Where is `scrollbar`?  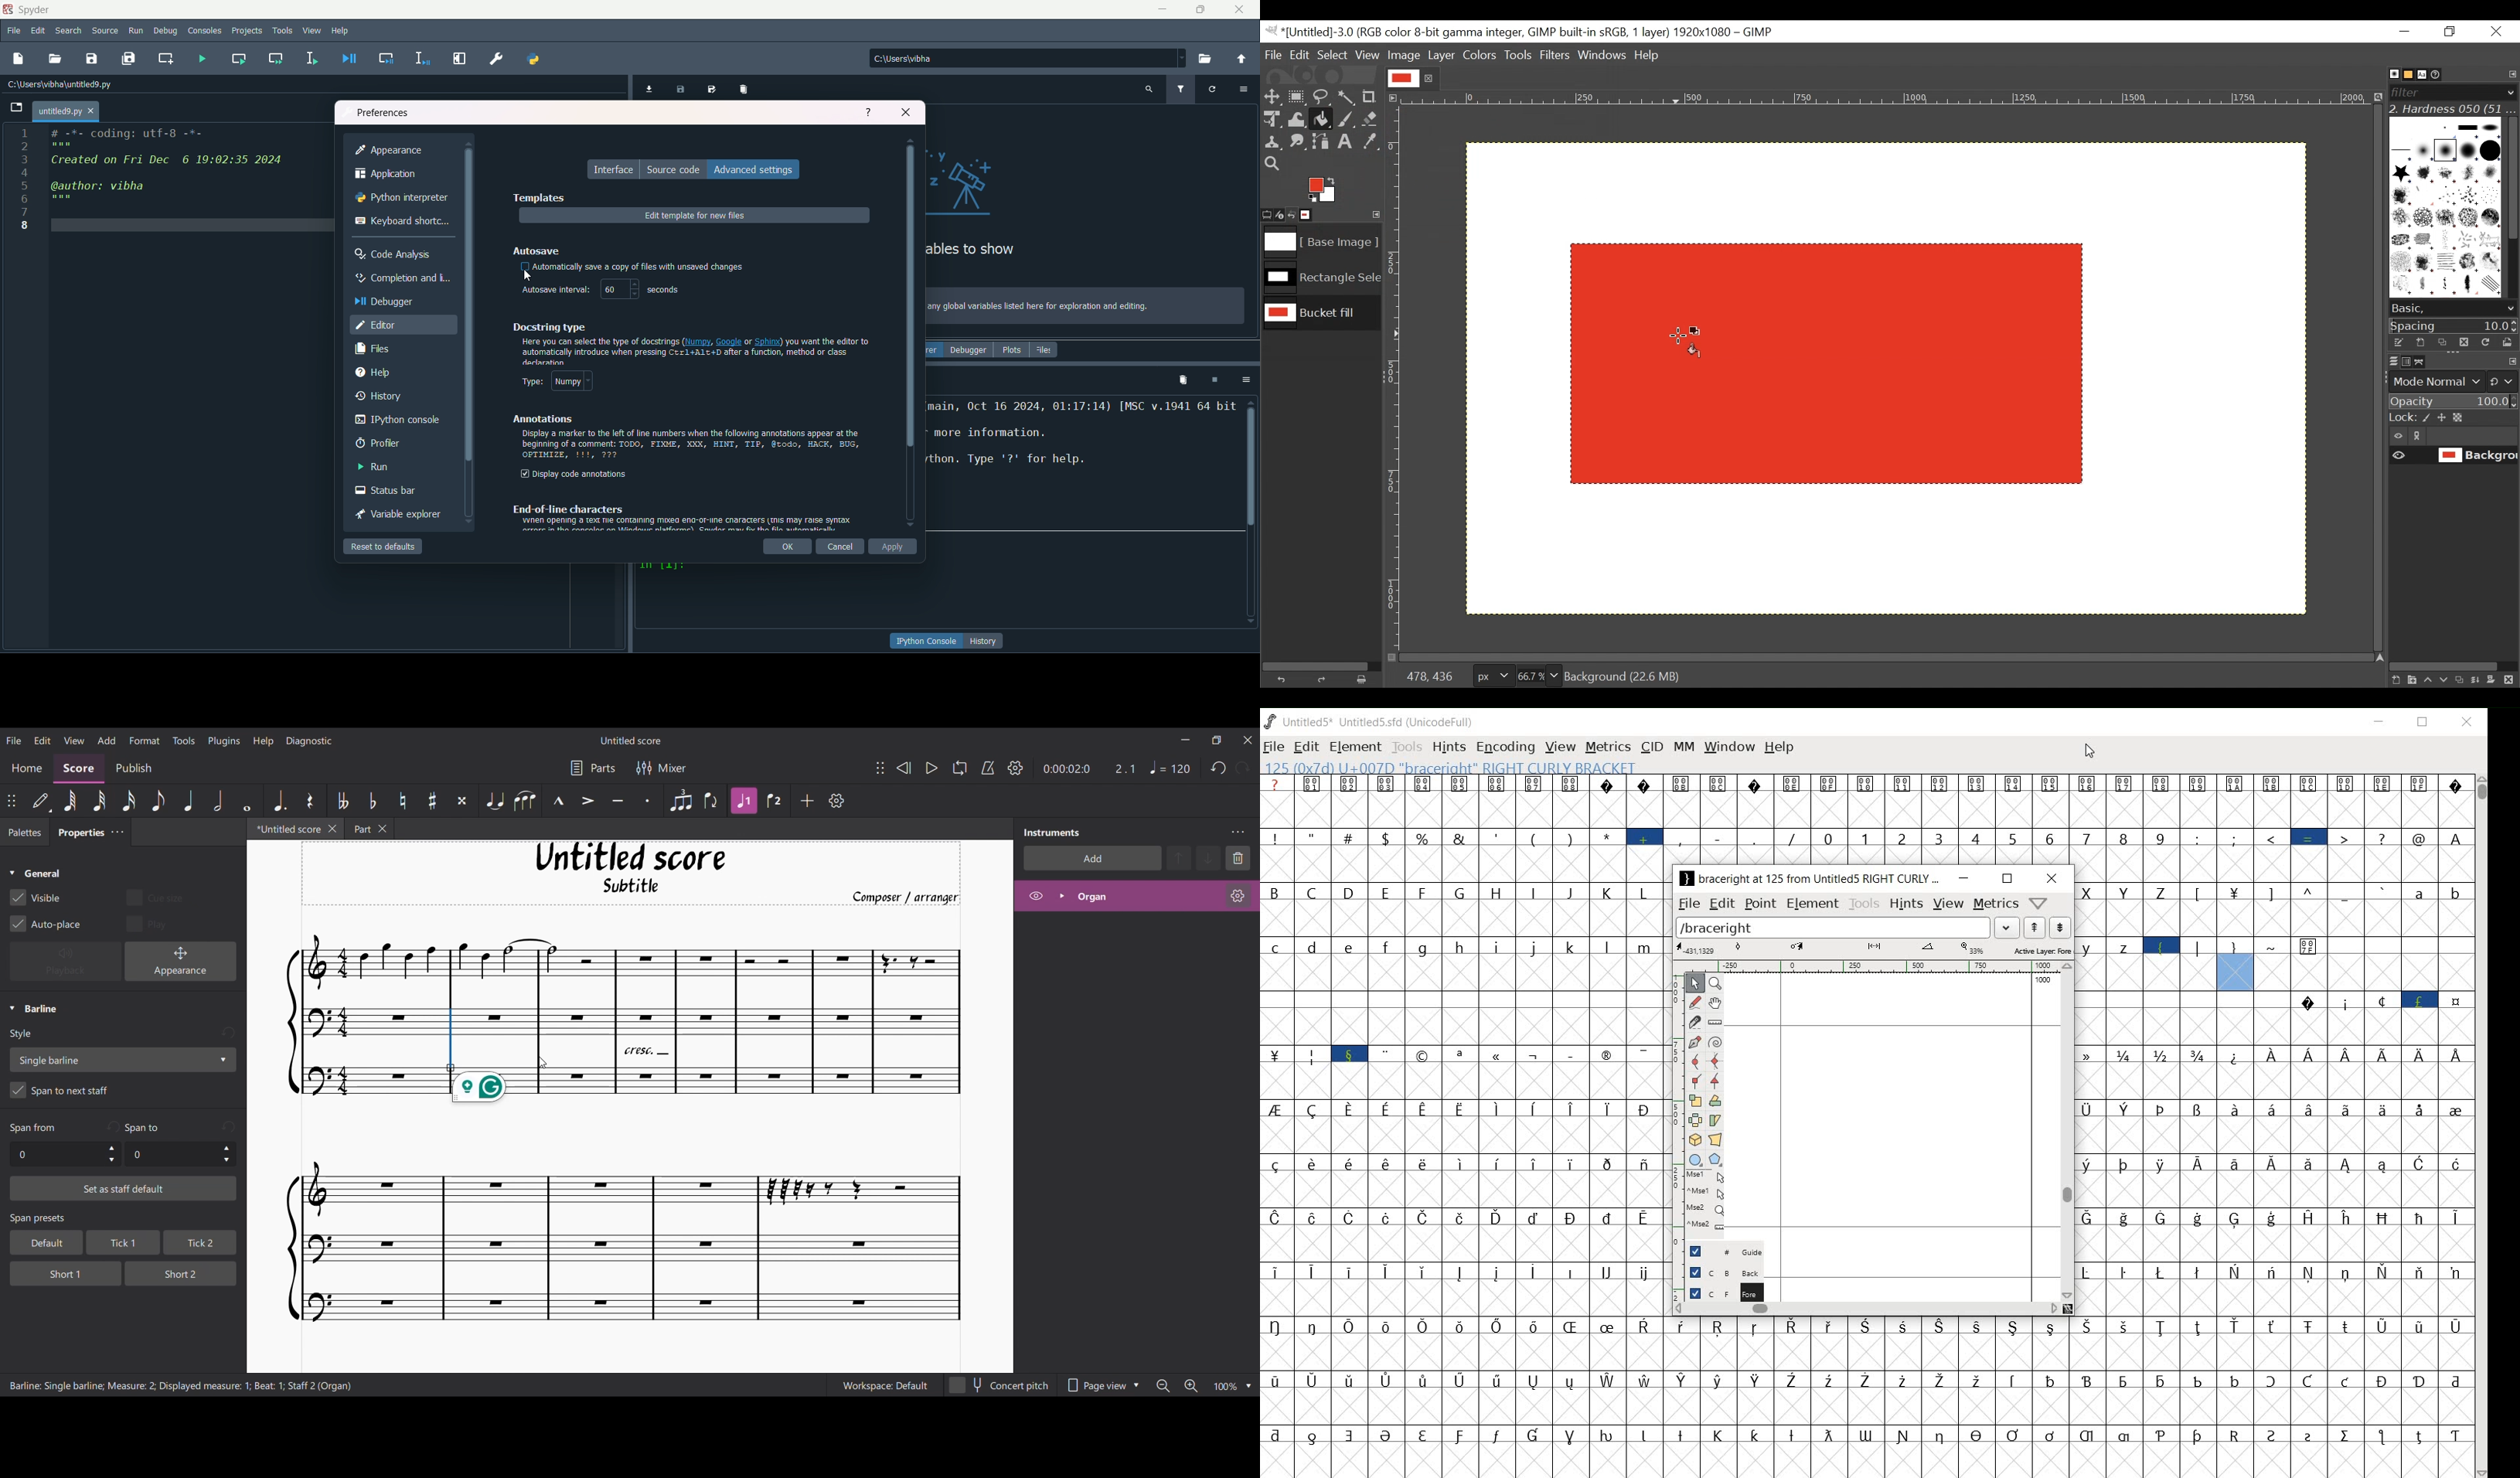
scrollbar is located at coordinates (1251, 463).